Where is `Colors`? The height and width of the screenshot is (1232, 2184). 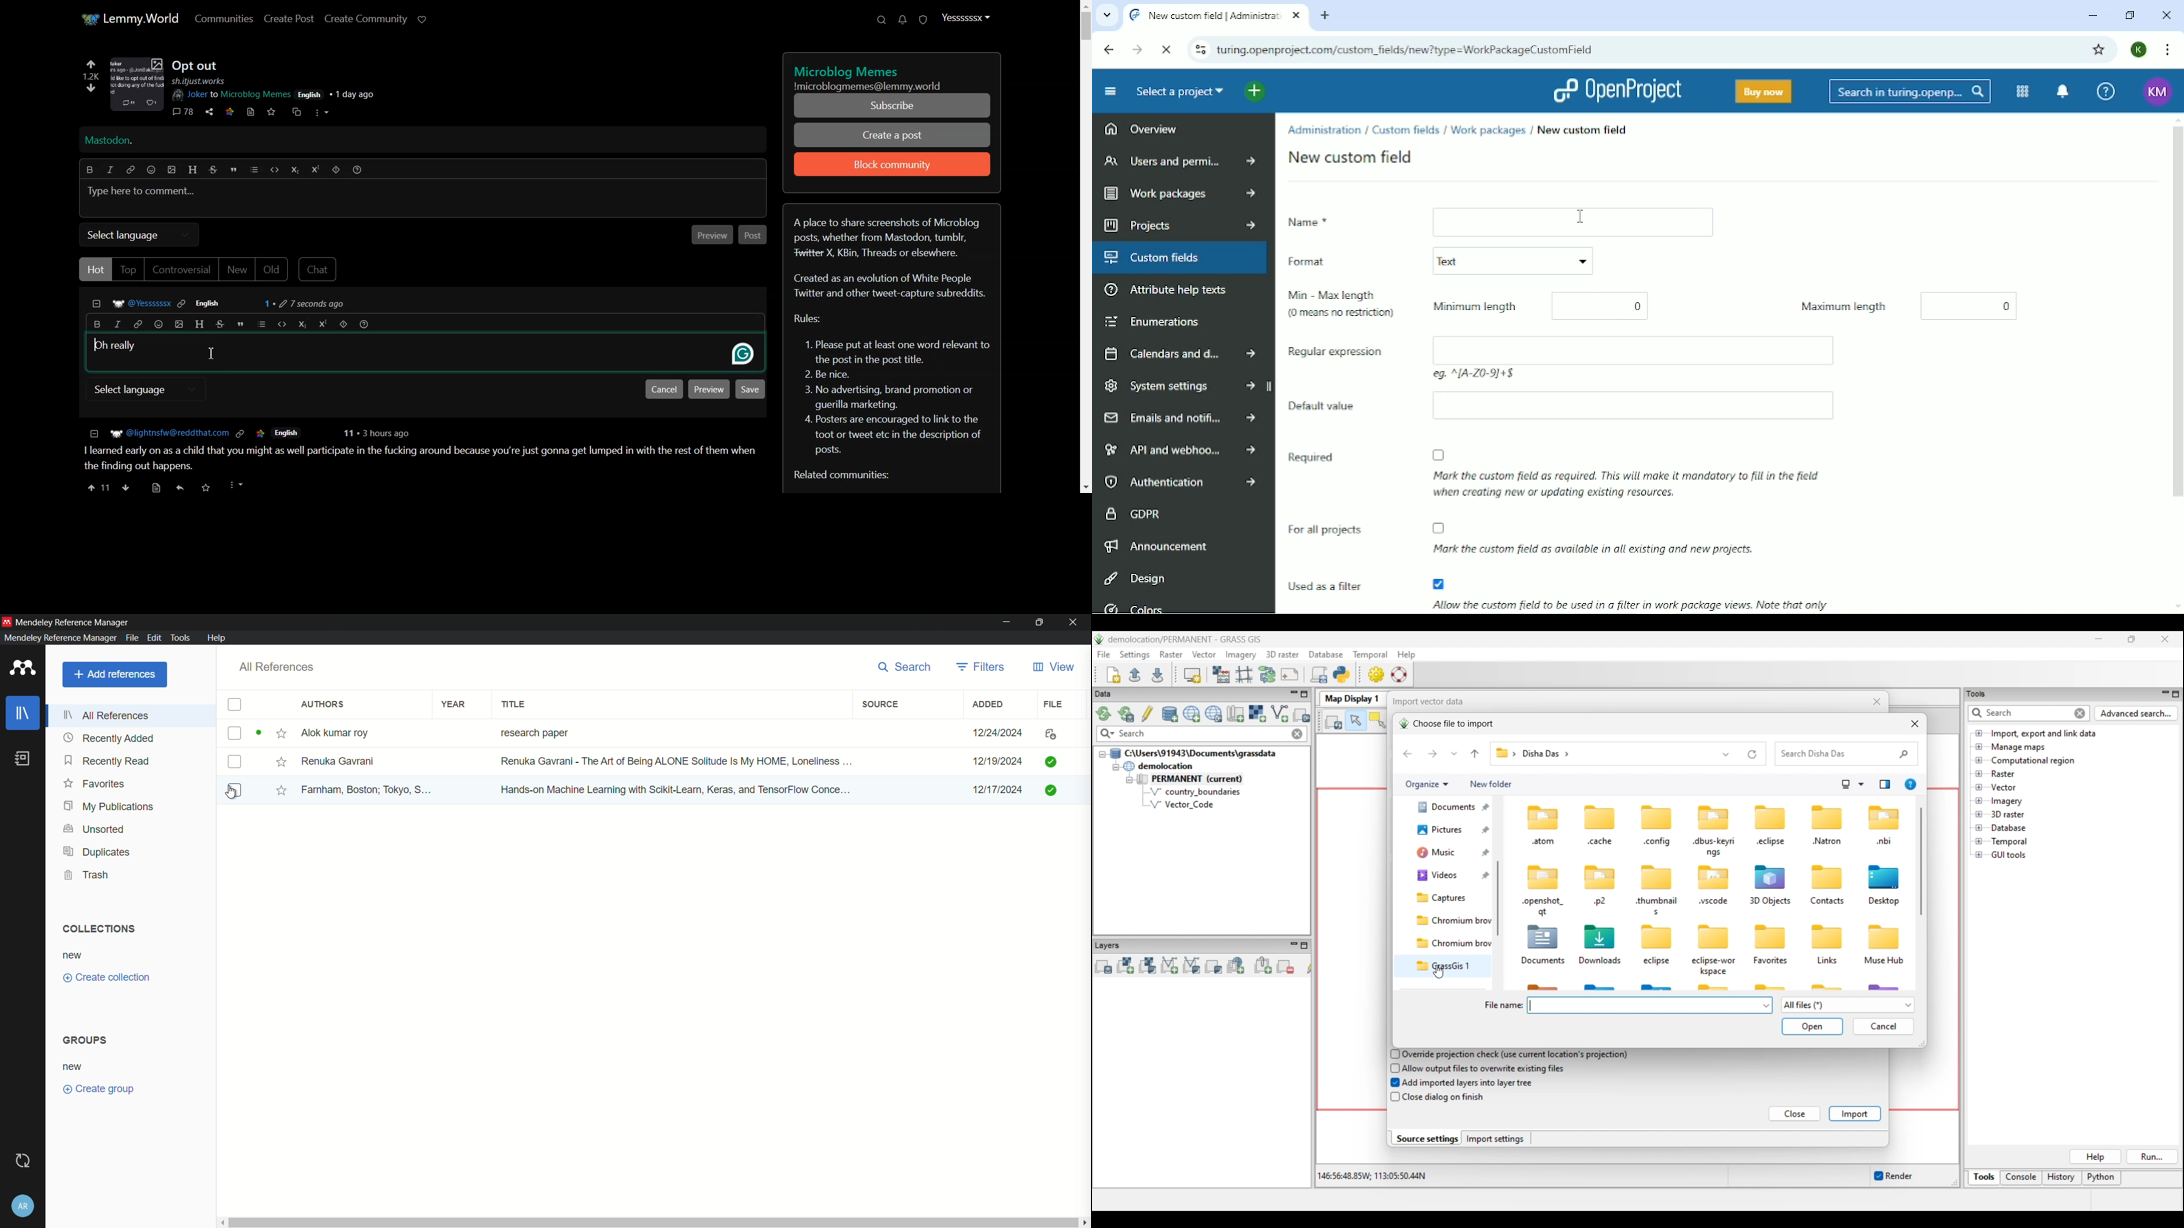 Colors is located at coordinates (1133, 606).